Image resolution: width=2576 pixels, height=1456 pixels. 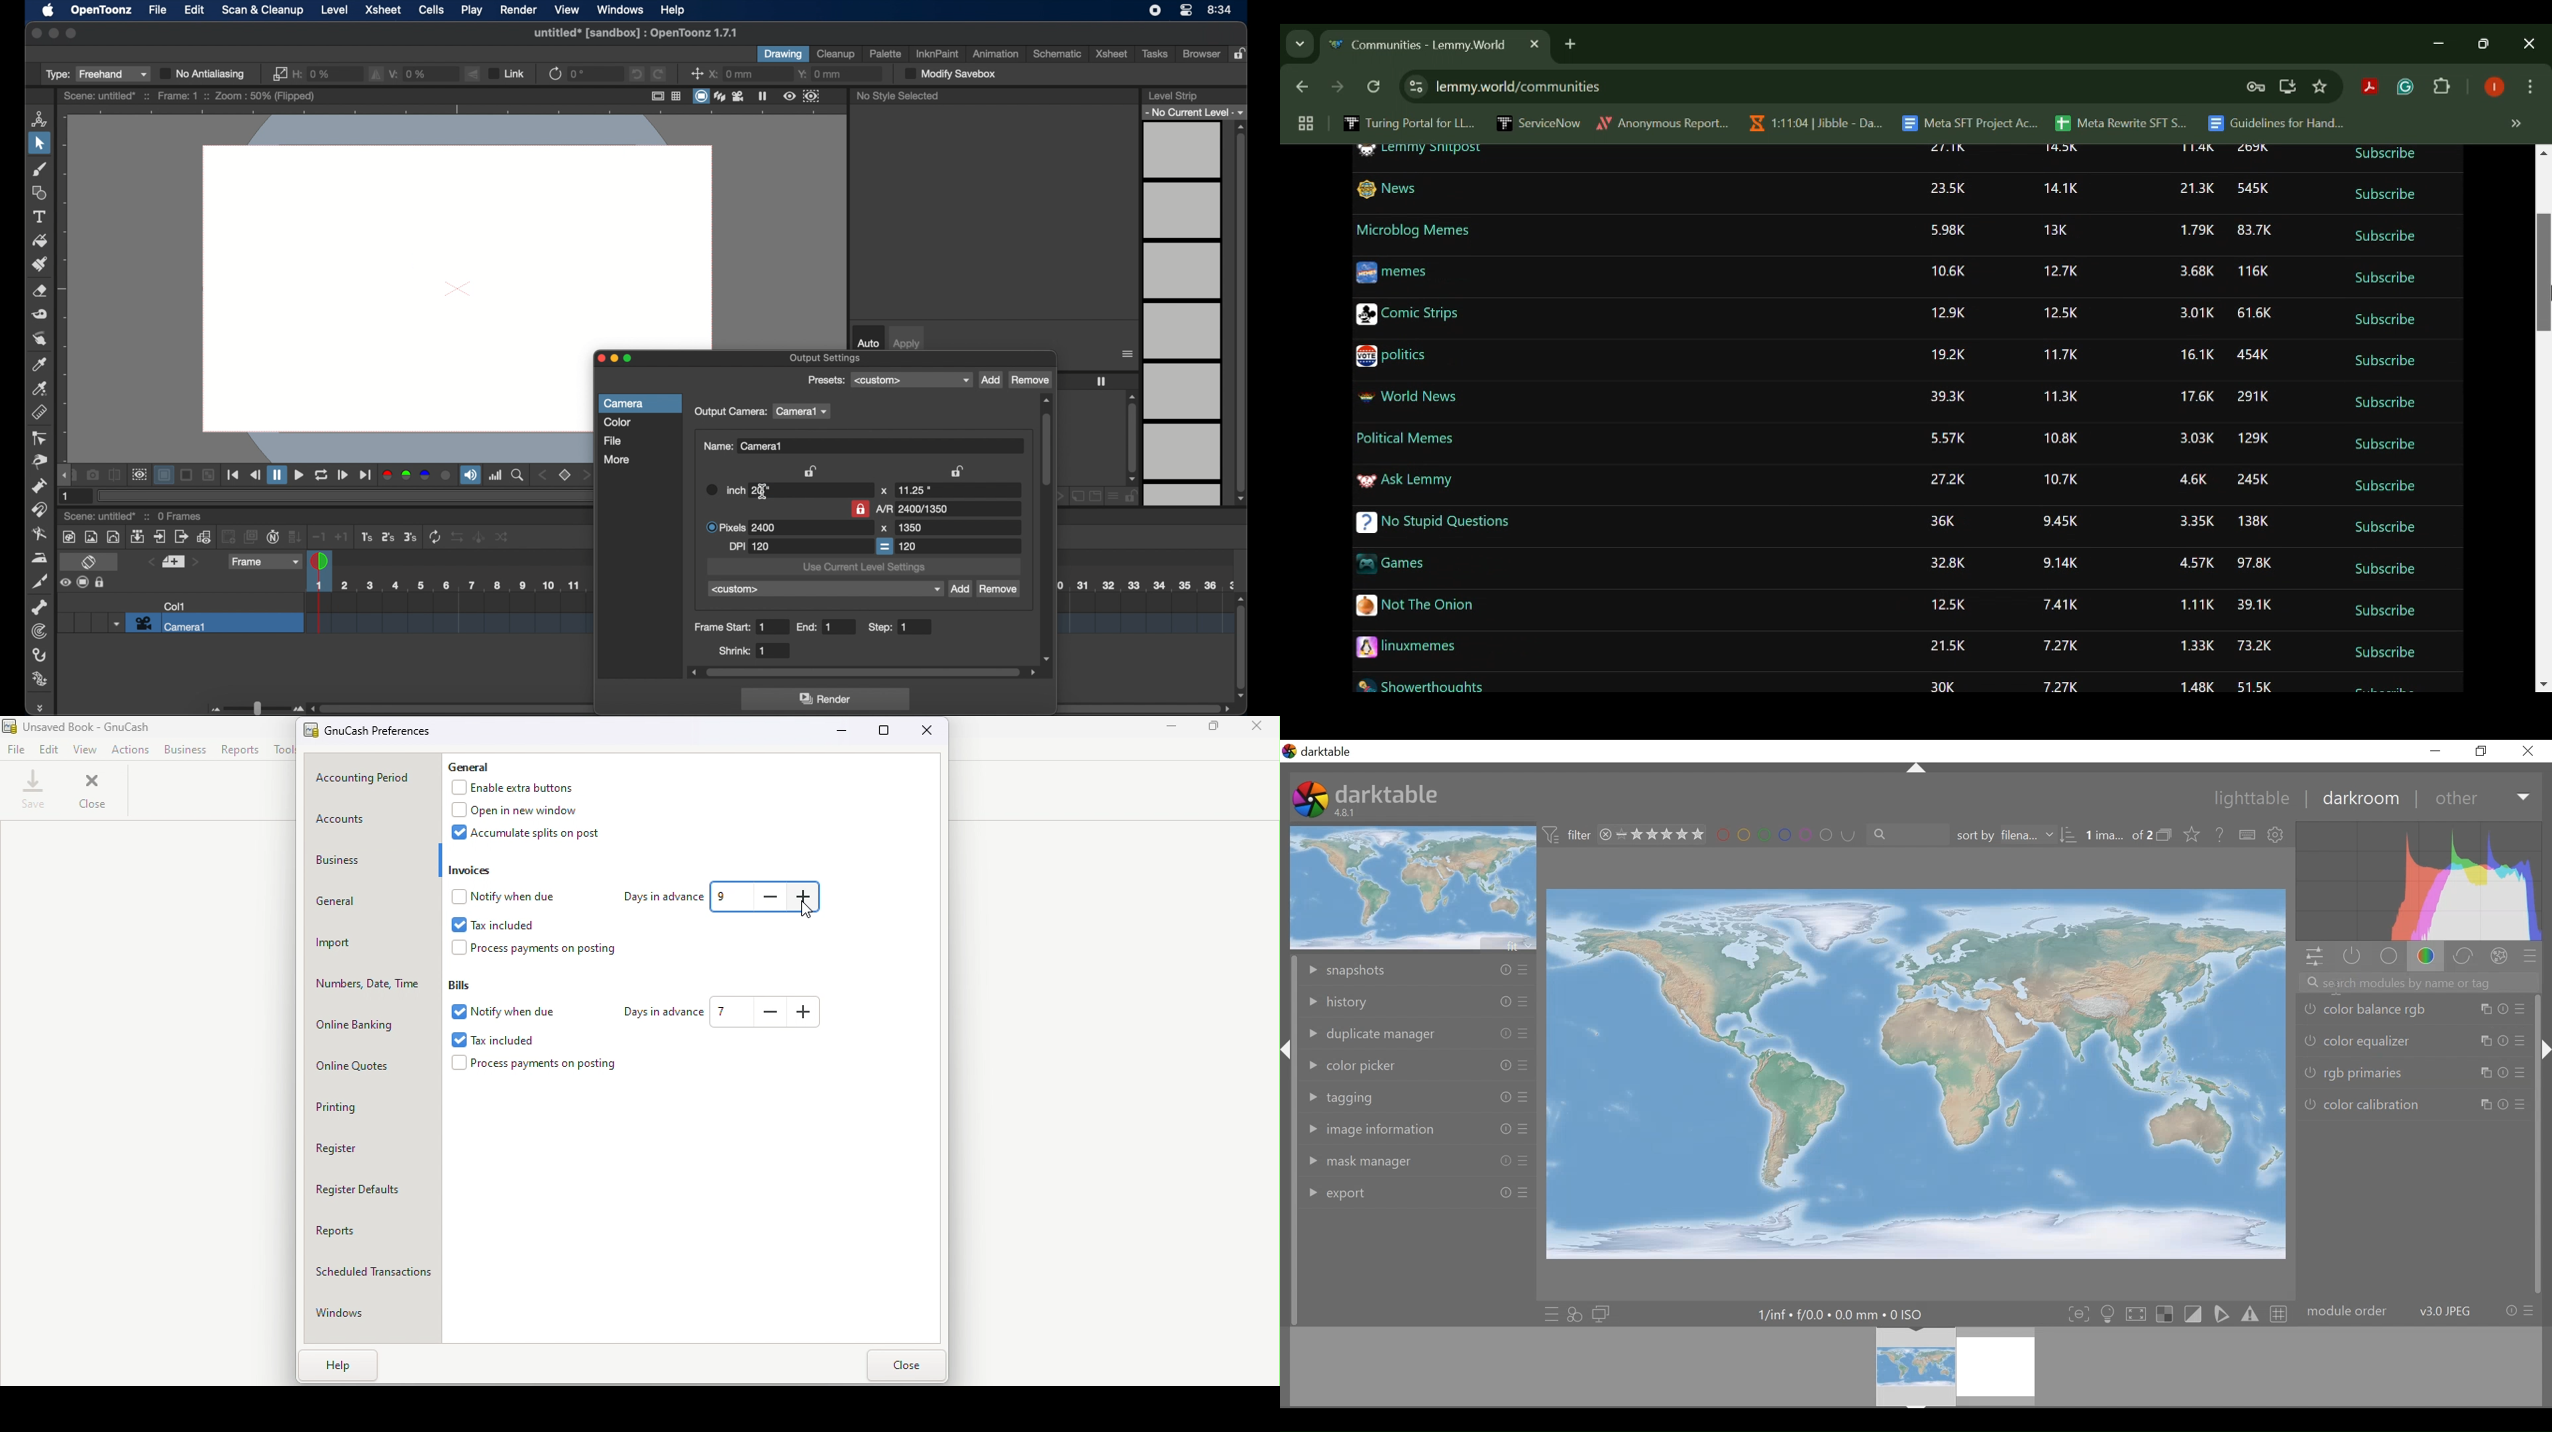 What do you see at coordinates (2253, 272) in the screenshot?
I see `116K` at bounding box center [2253, 272].